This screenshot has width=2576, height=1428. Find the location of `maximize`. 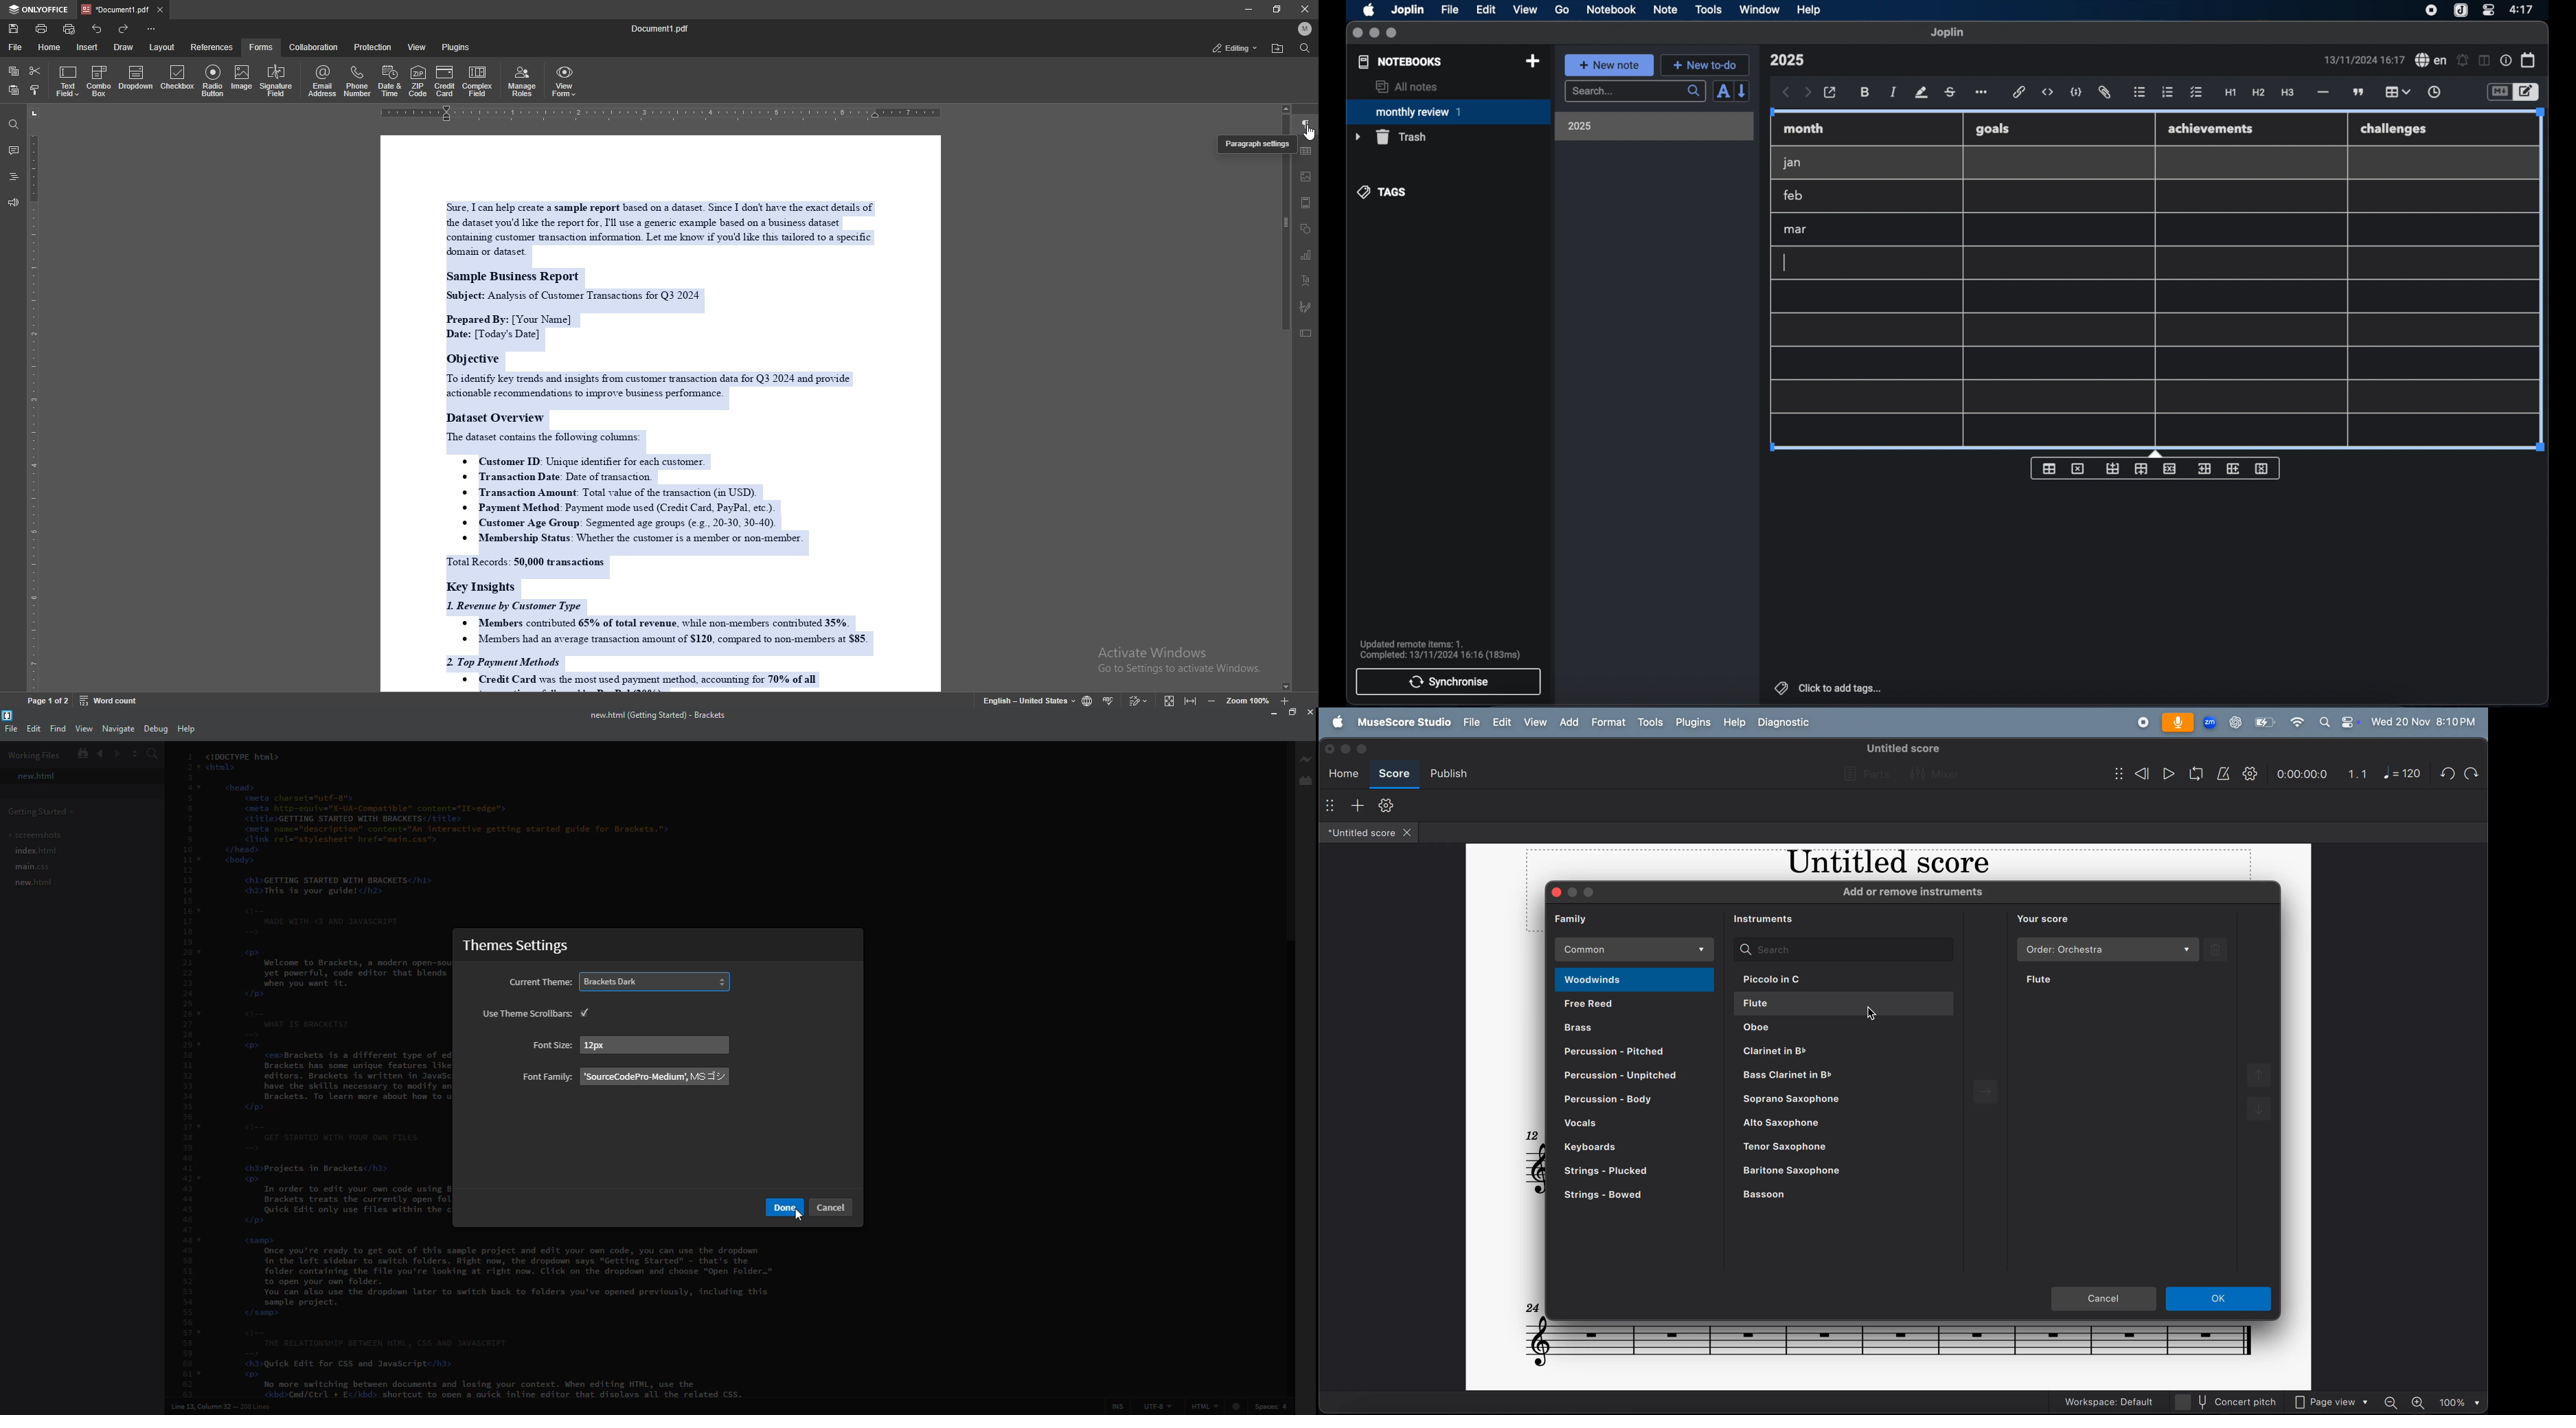

maximize is located at coordinates (1393, 33).